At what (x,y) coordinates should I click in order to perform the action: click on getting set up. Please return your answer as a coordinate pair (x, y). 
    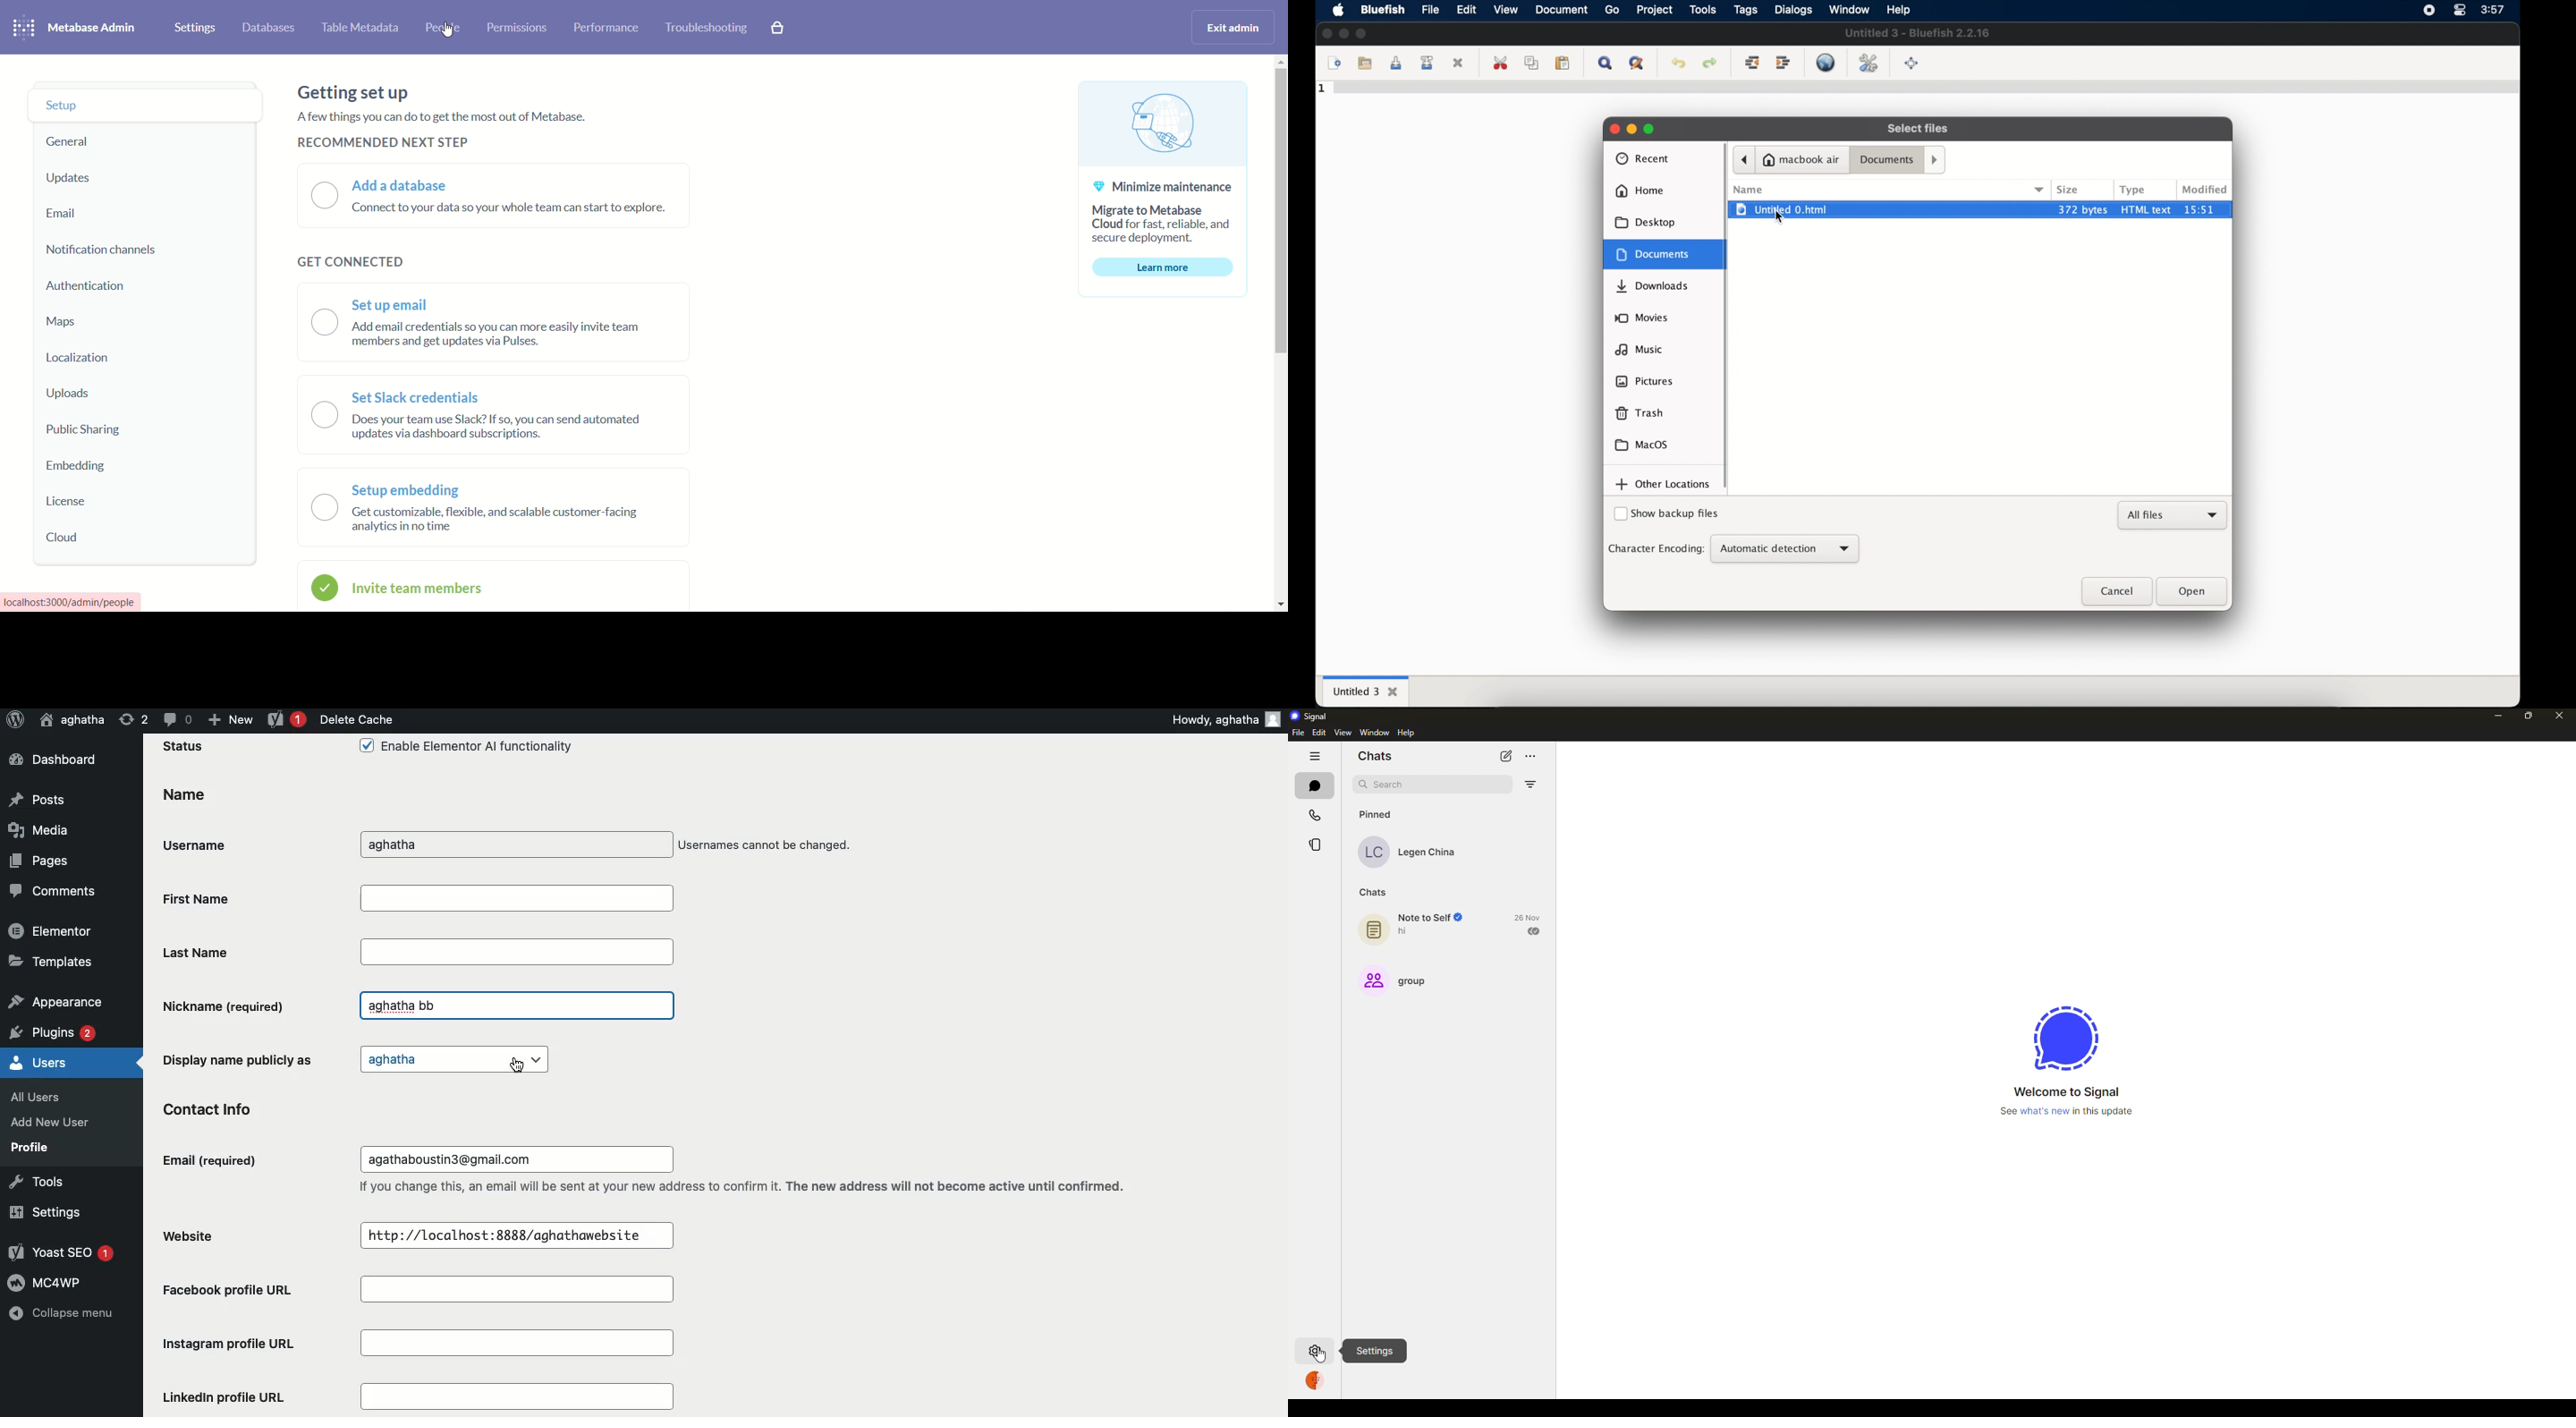
    Looking at the image, I should click on (355, 93).